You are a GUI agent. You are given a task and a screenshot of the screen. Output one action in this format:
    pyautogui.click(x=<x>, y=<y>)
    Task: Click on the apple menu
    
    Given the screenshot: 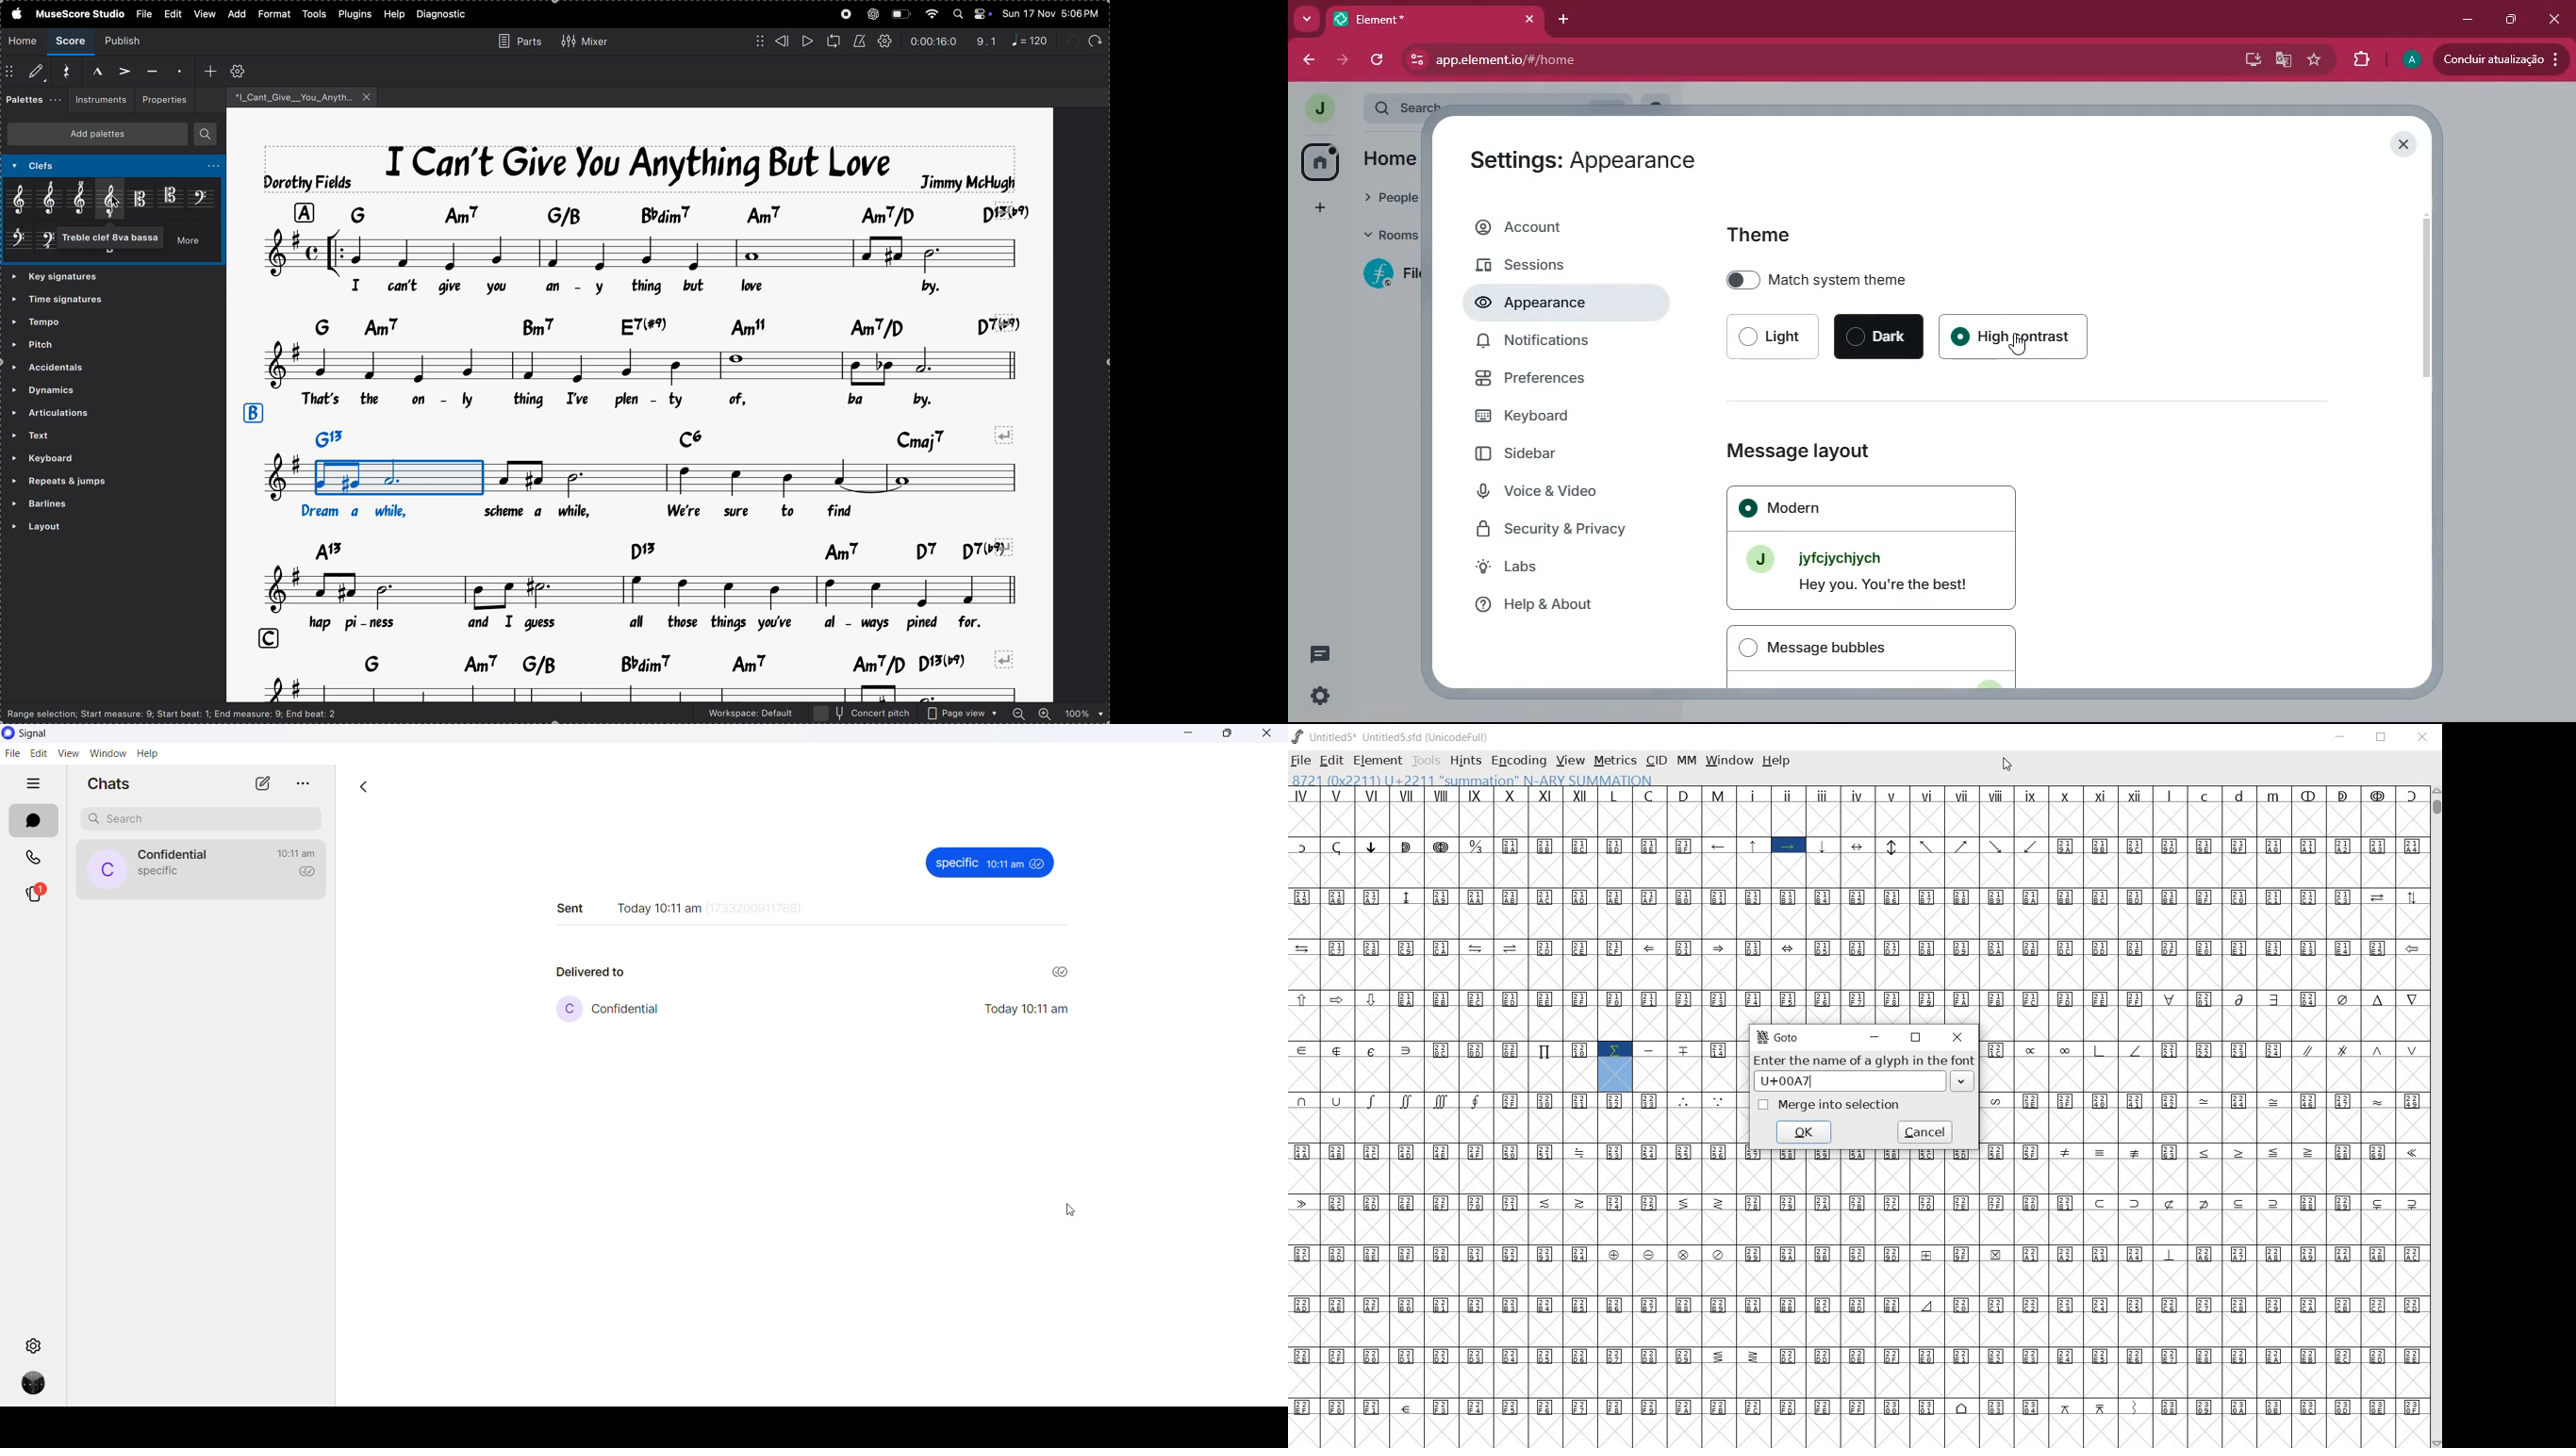 What is the action you would take?
    pyautogui.click(x=13, y=13)
    